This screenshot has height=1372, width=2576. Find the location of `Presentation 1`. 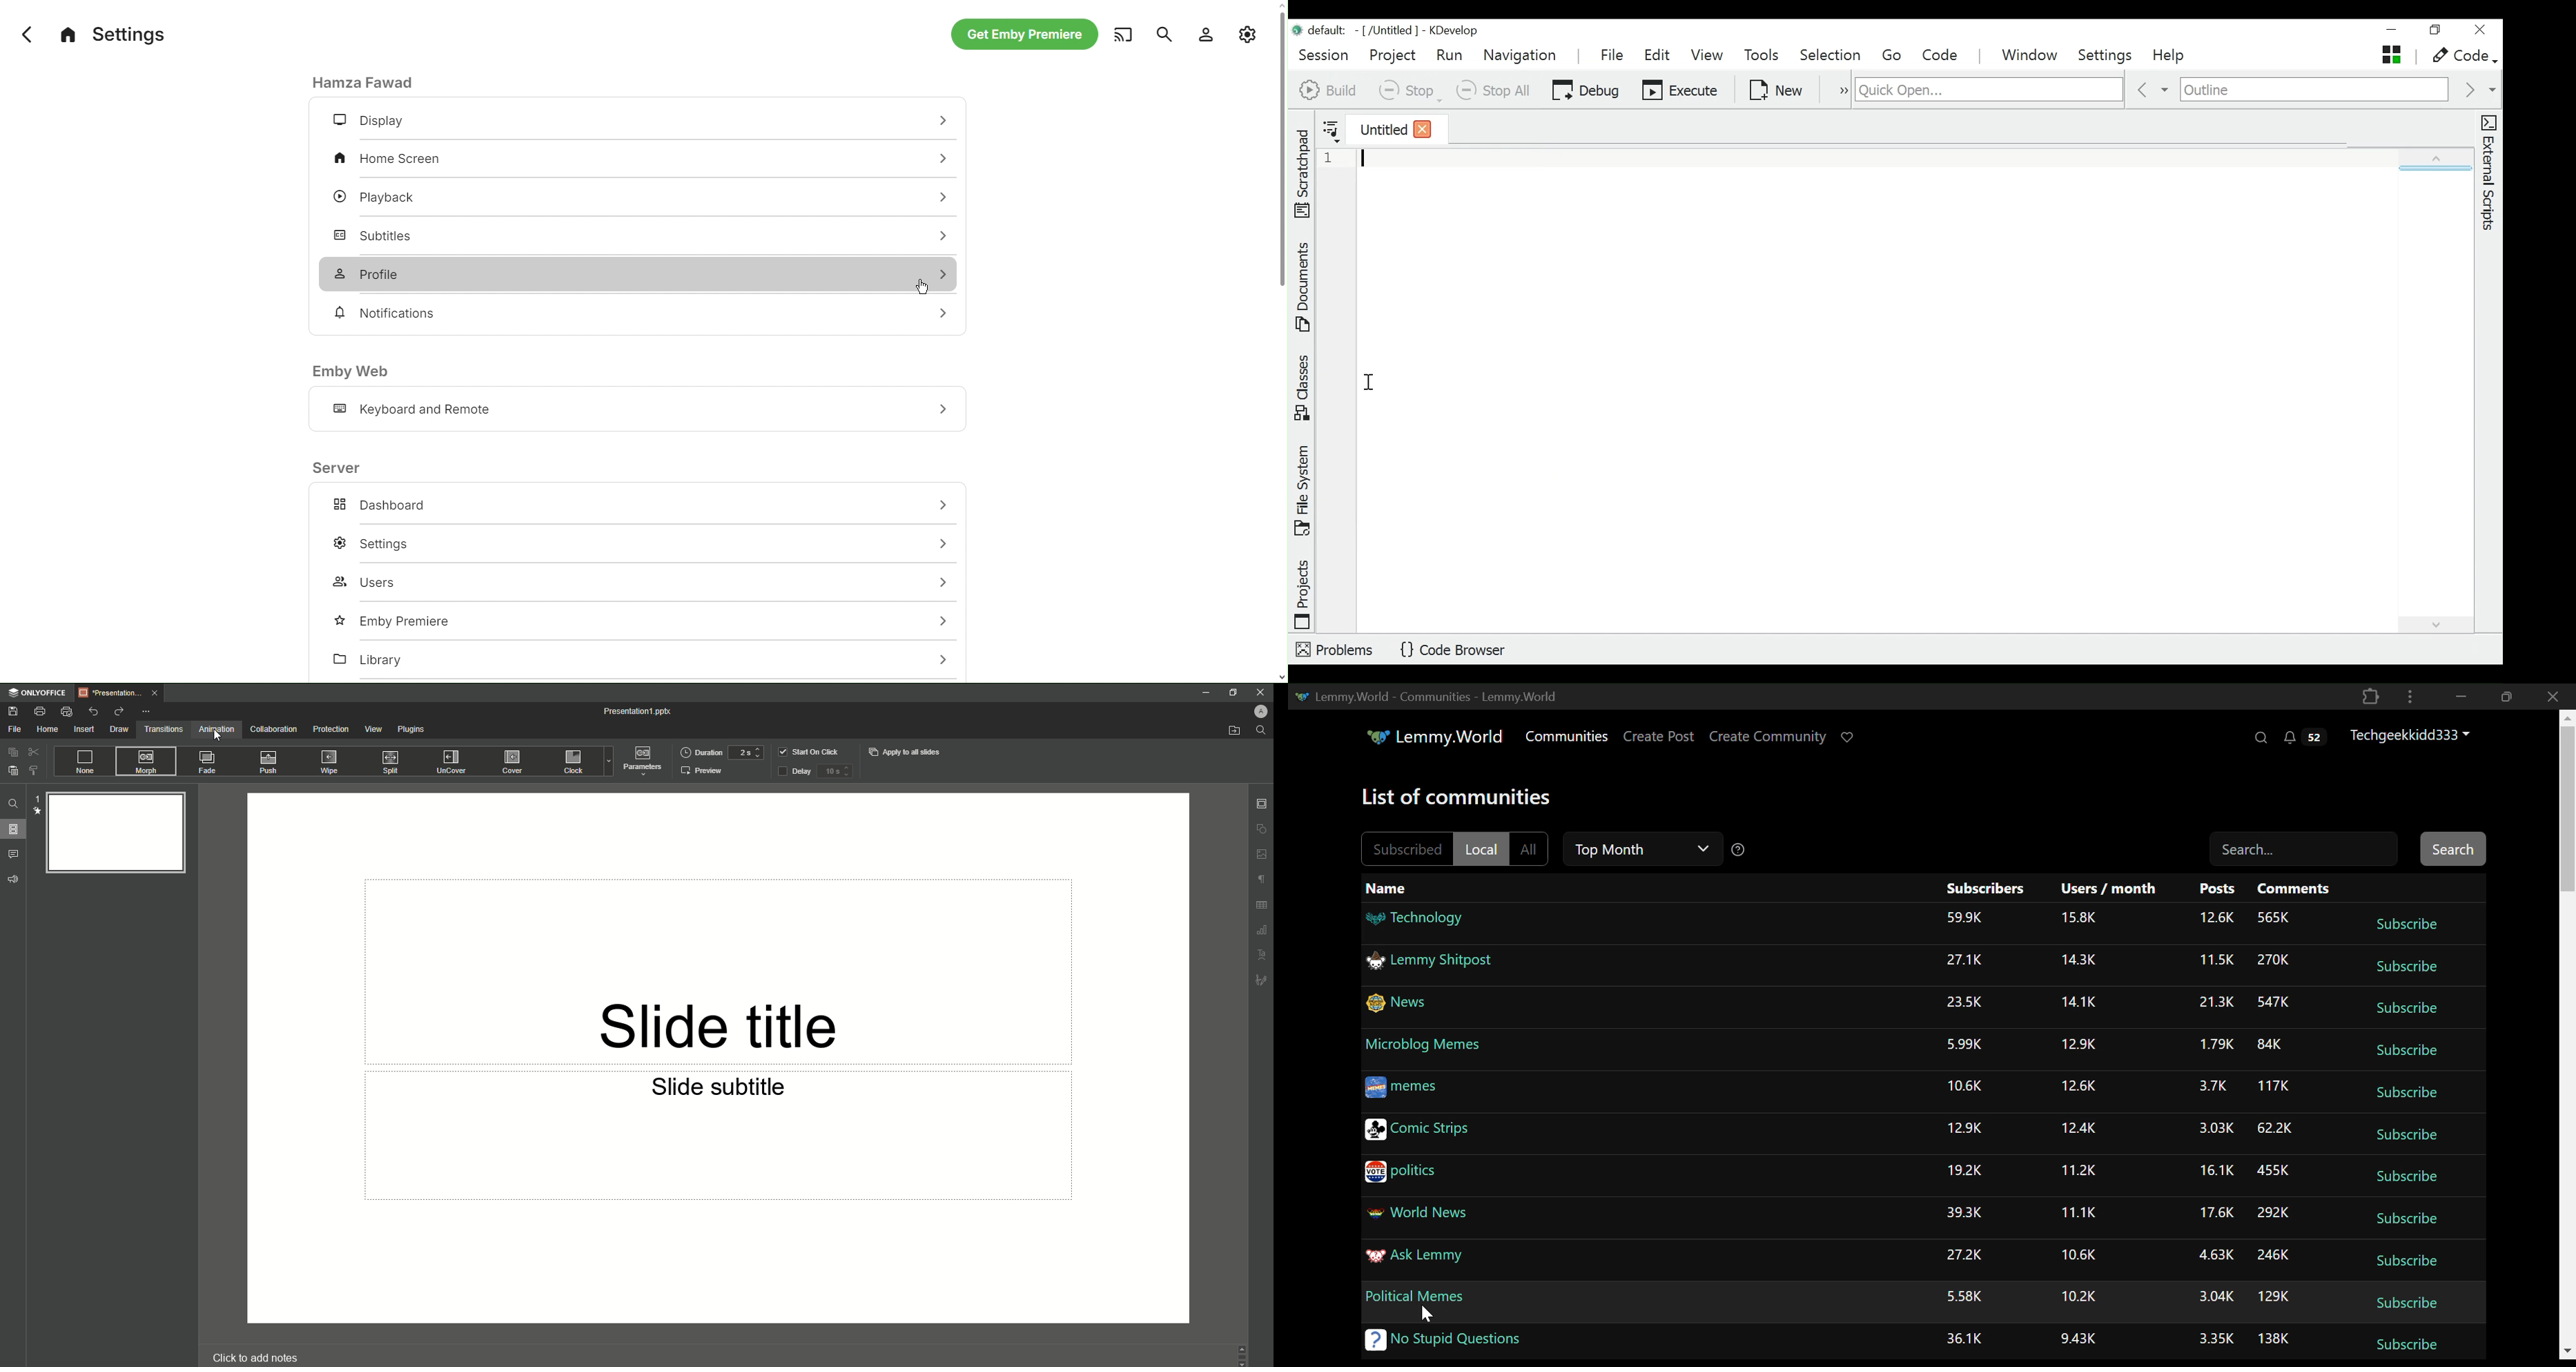

Presentation 1 is located at coordinates (639, 712).